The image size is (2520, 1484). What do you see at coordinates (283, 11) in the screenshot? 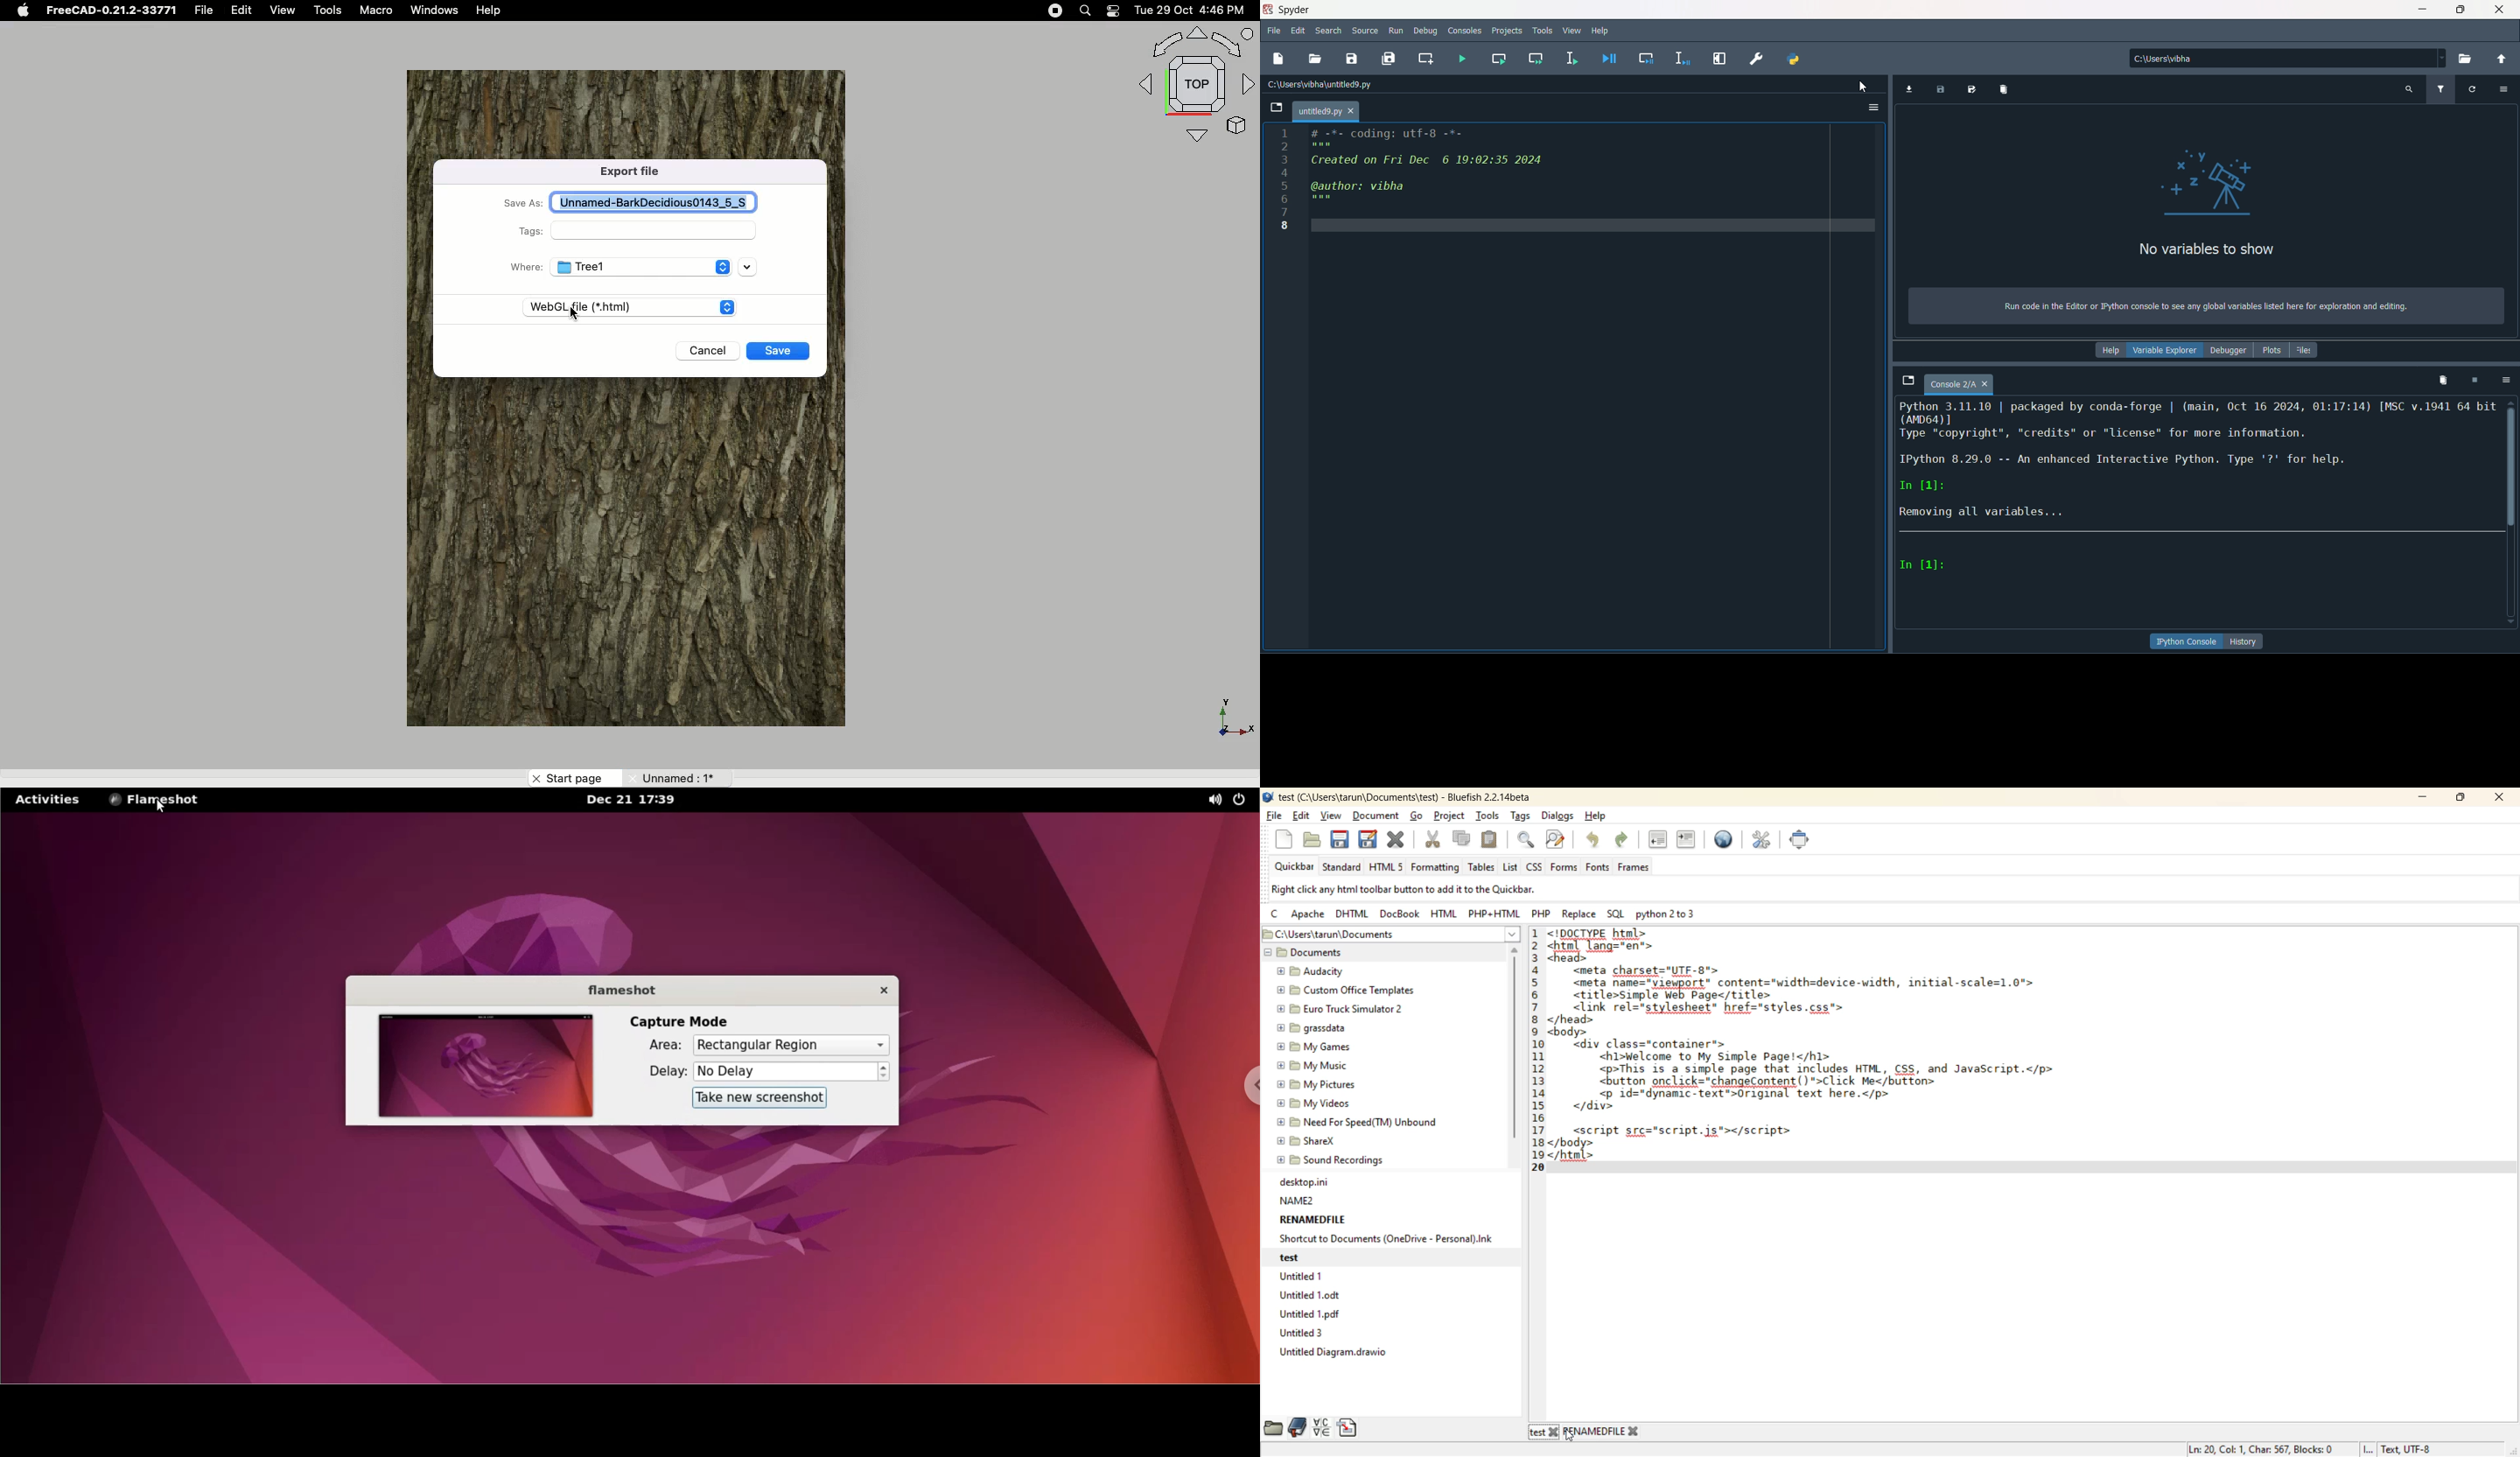
I see `View` at bounding box center [283, 11].